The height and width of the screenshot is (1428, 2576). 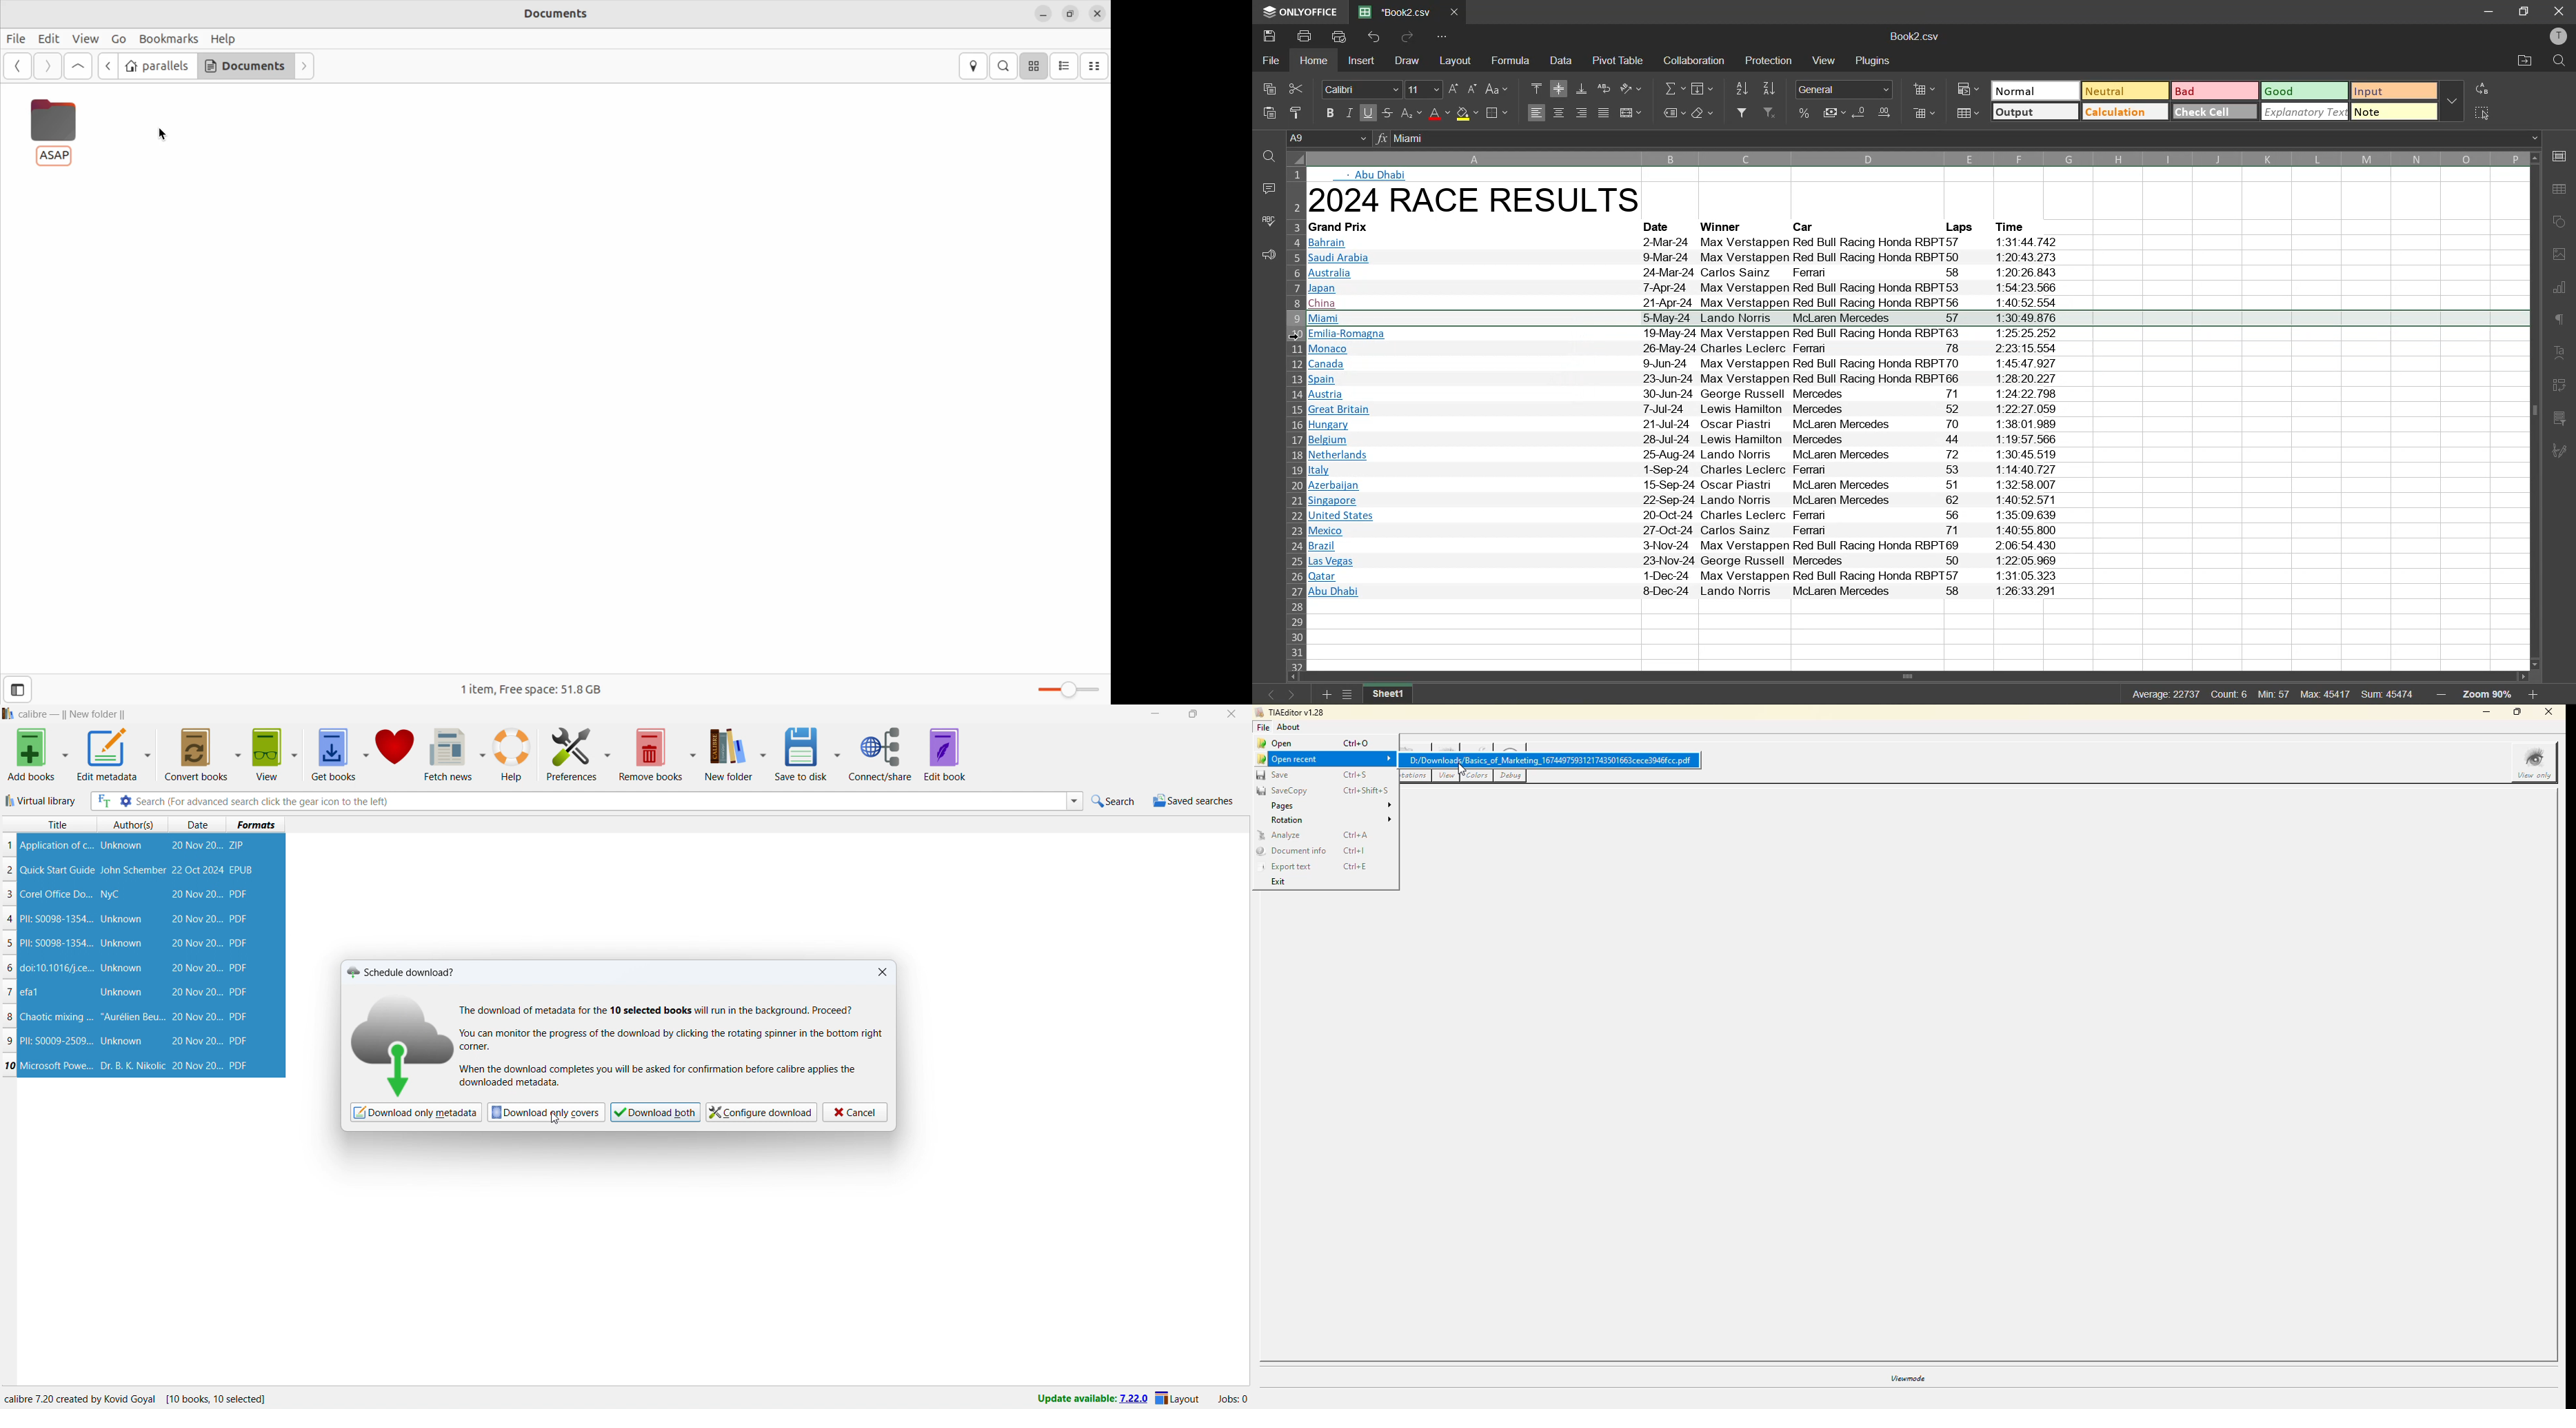 What do you see at coordinates (1295, 159) in the screenshot?
I see `select whole sheet` at bounding box center [1295, 159].